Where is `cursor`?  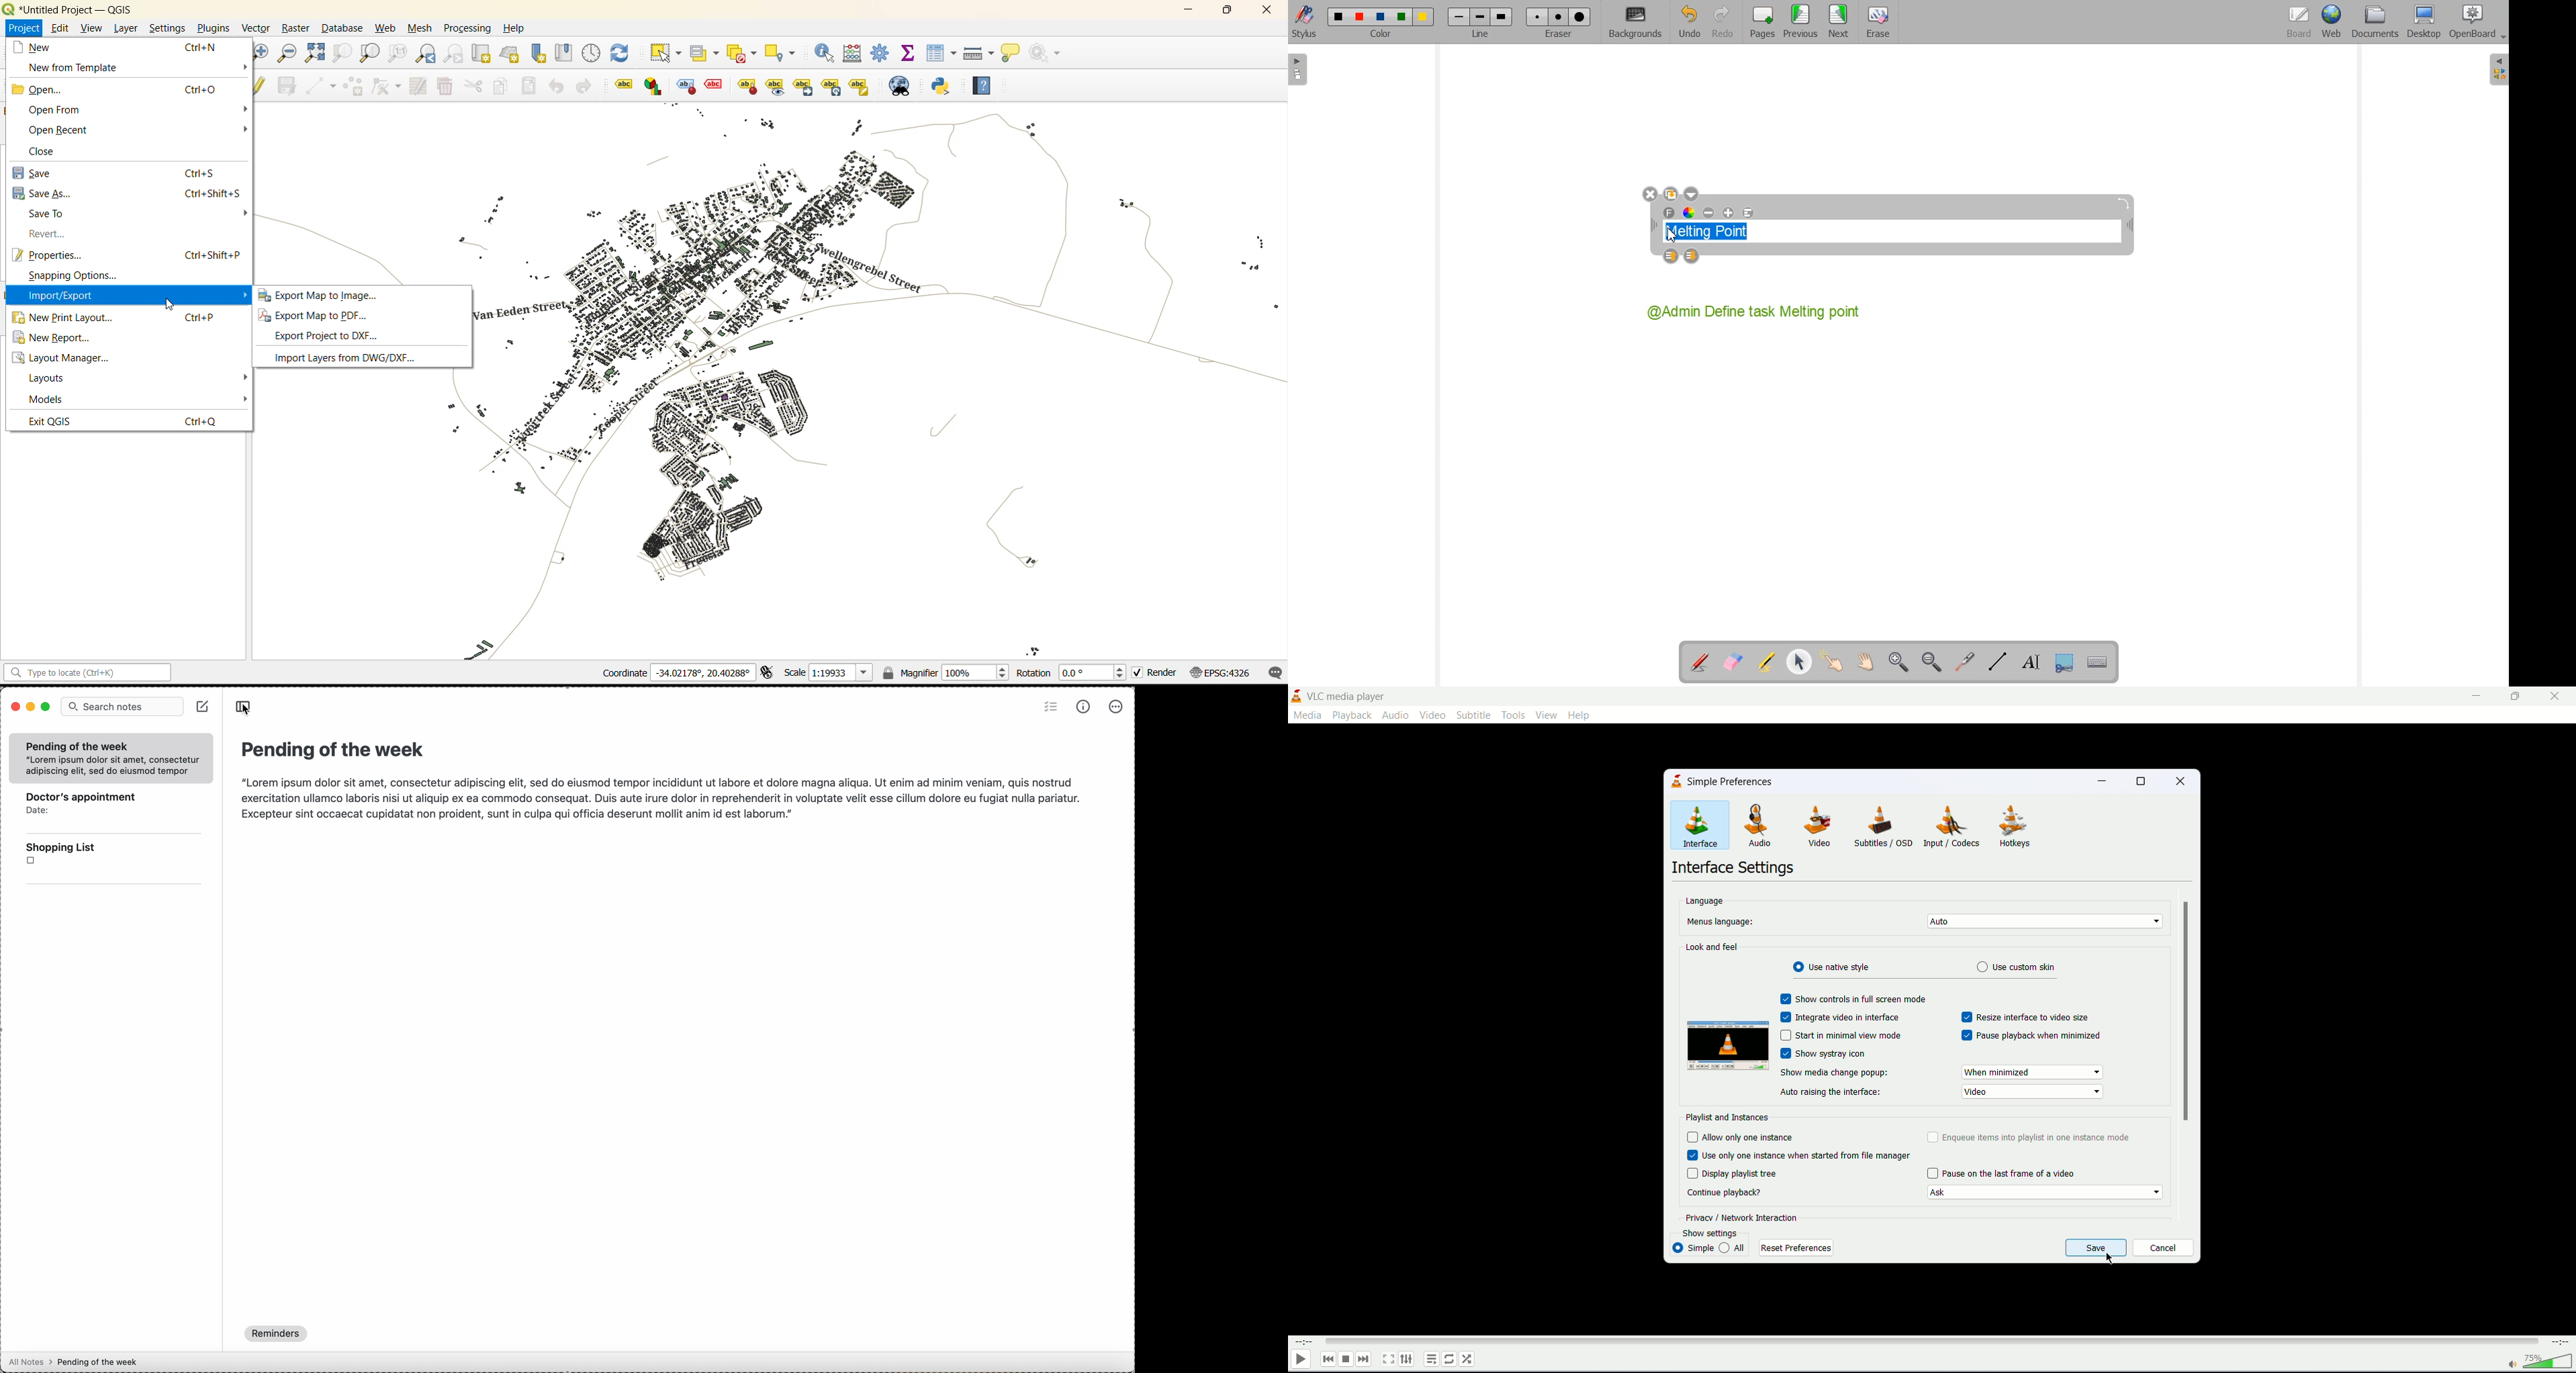 cursor is located at coordinates (249, 711).